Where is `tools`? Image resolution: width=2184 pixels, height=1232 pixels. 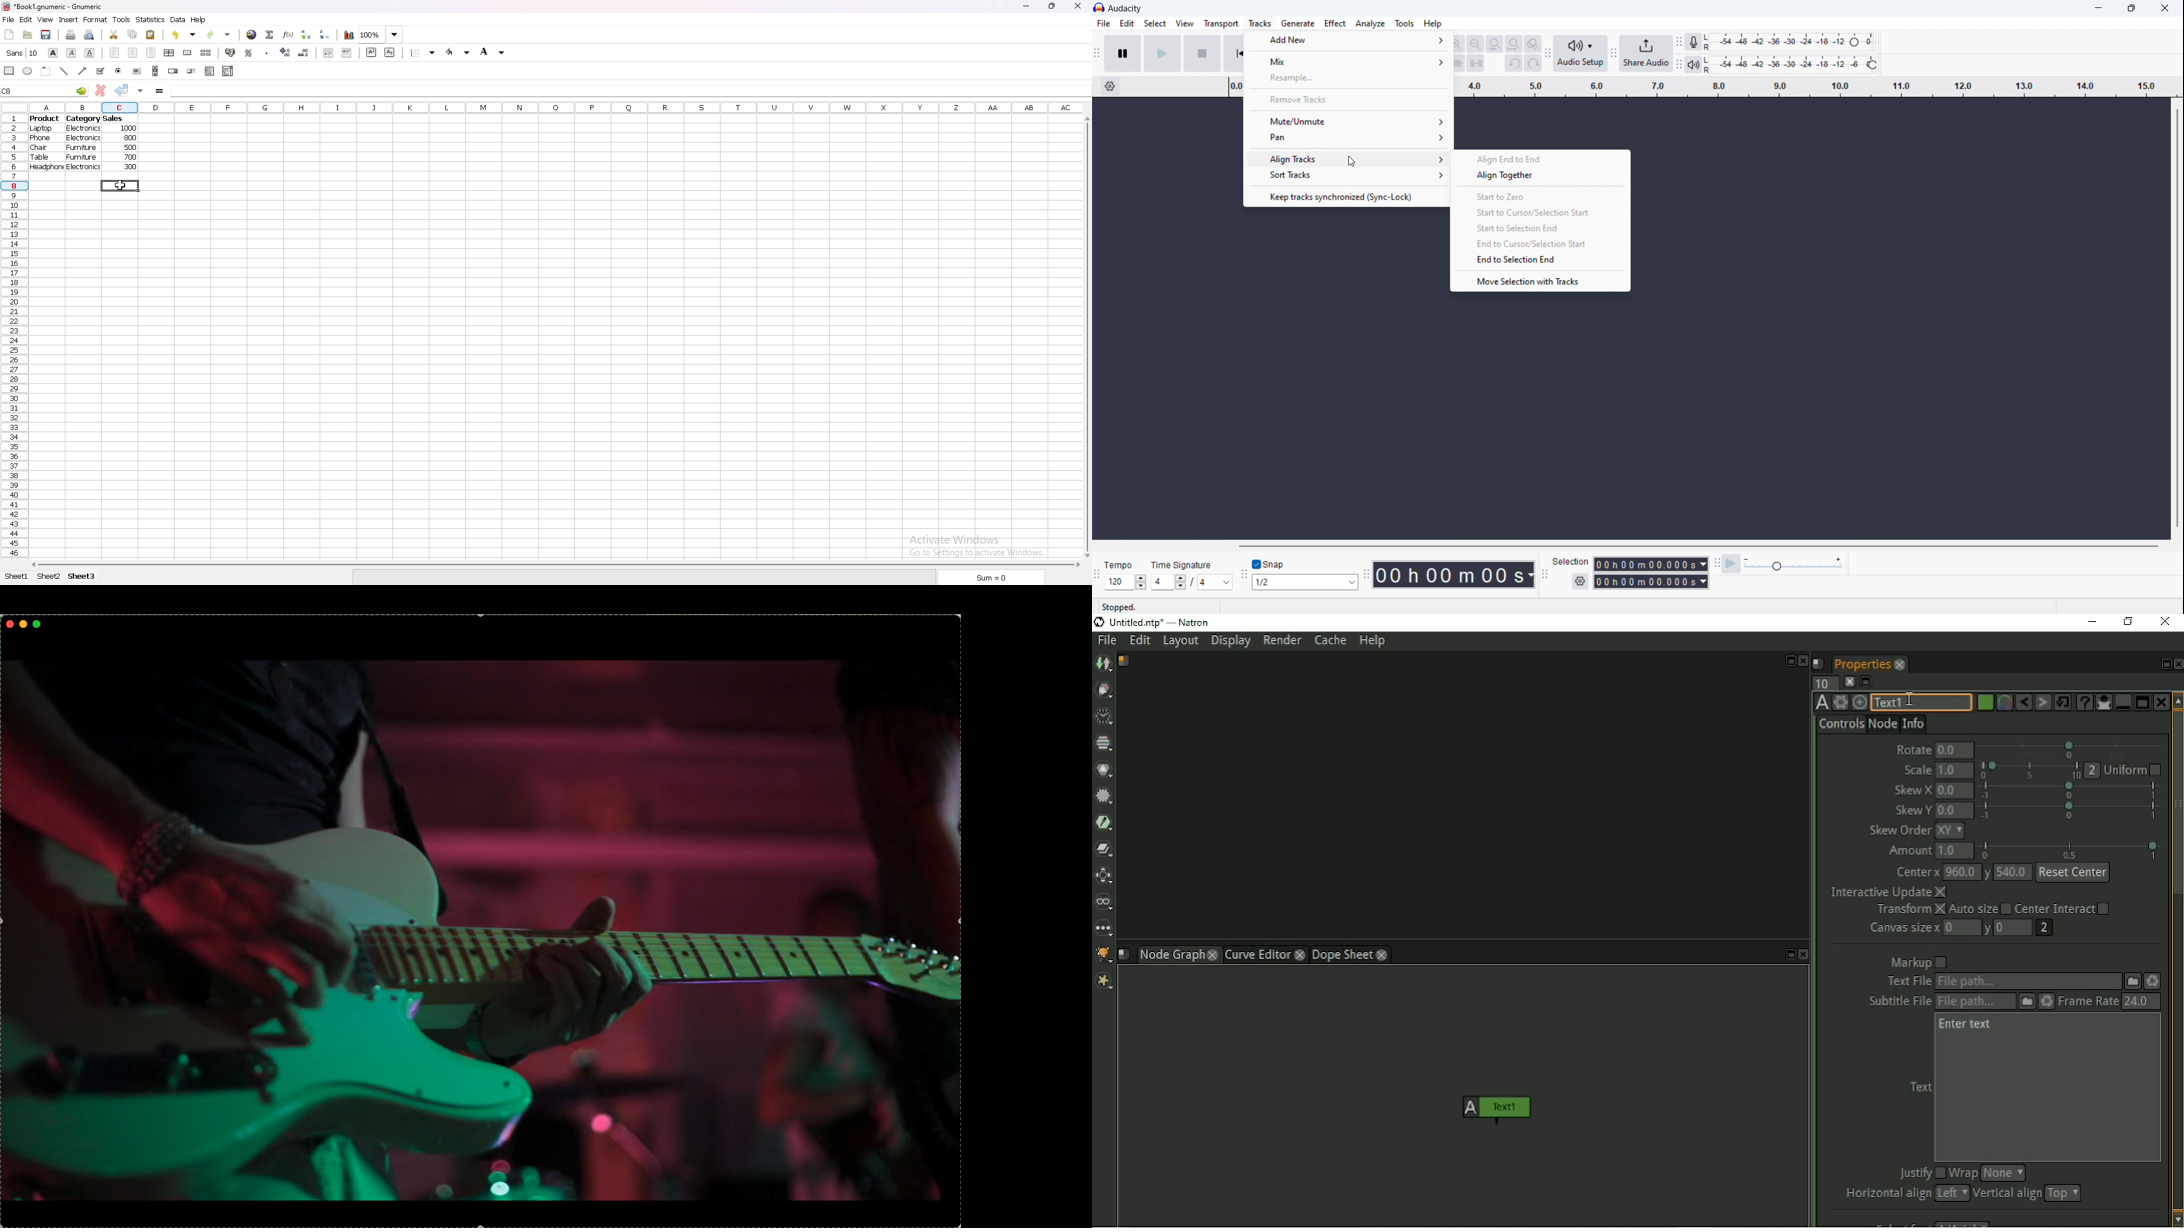 tools is located at coordinates (122, 19).